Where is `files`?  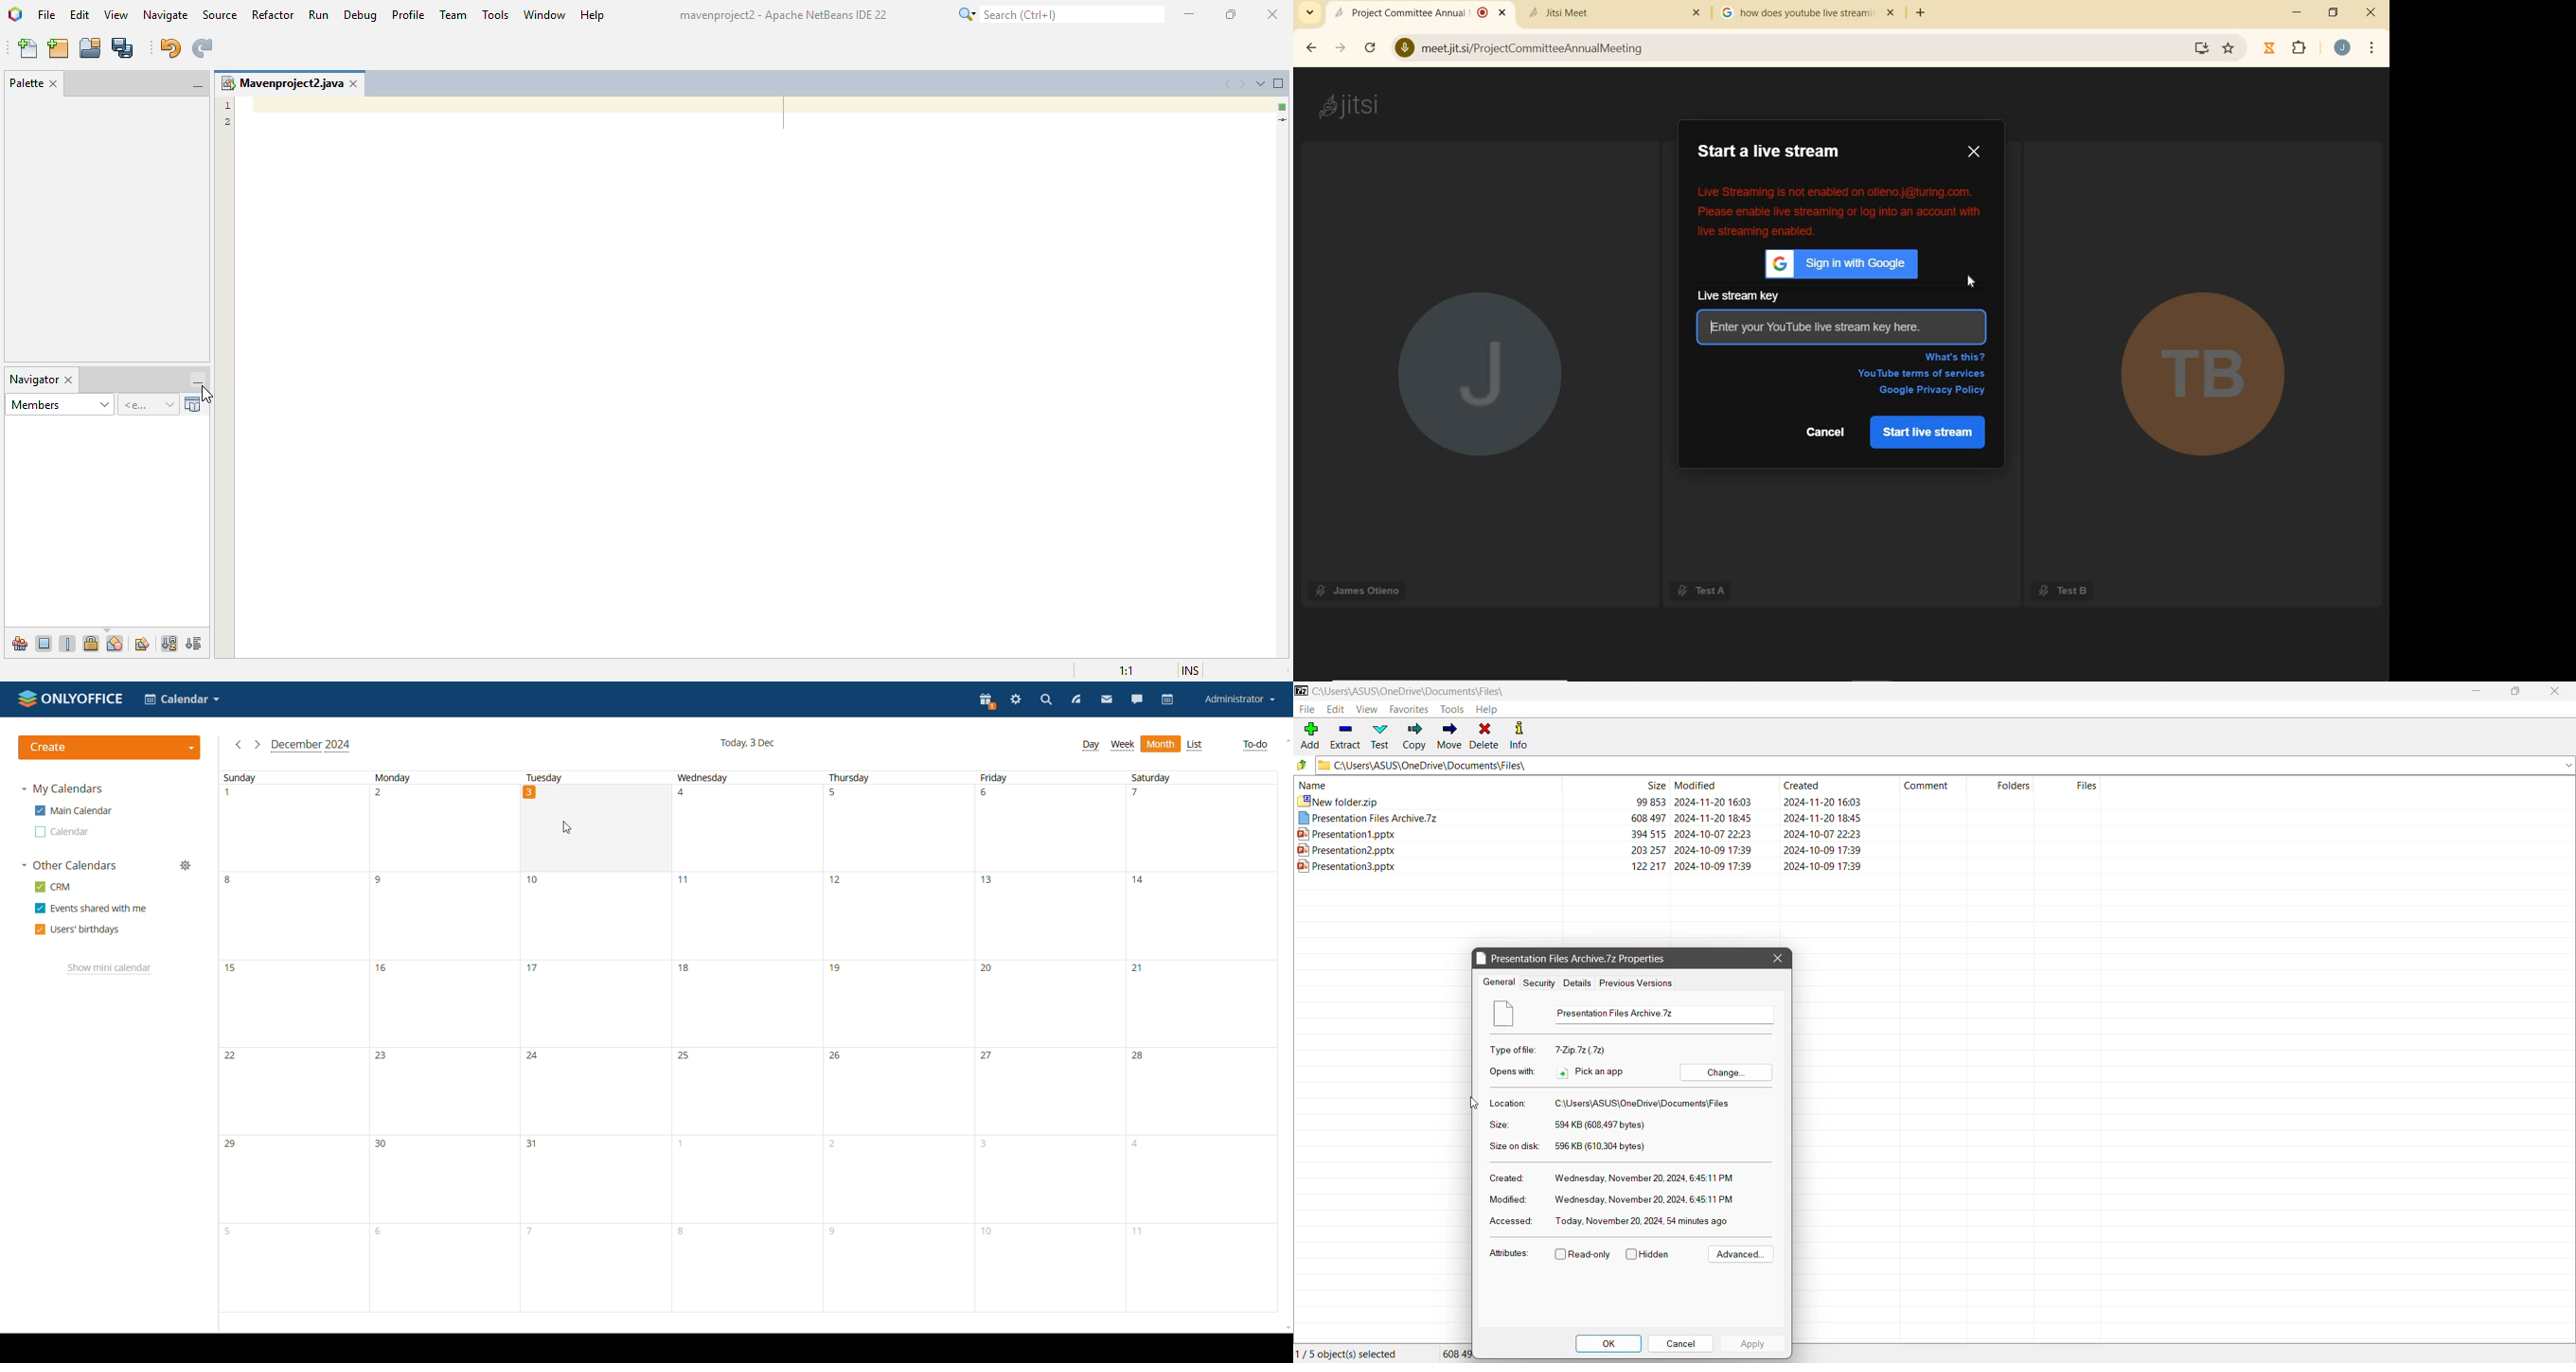 files is located at coordinates (2071, 784).